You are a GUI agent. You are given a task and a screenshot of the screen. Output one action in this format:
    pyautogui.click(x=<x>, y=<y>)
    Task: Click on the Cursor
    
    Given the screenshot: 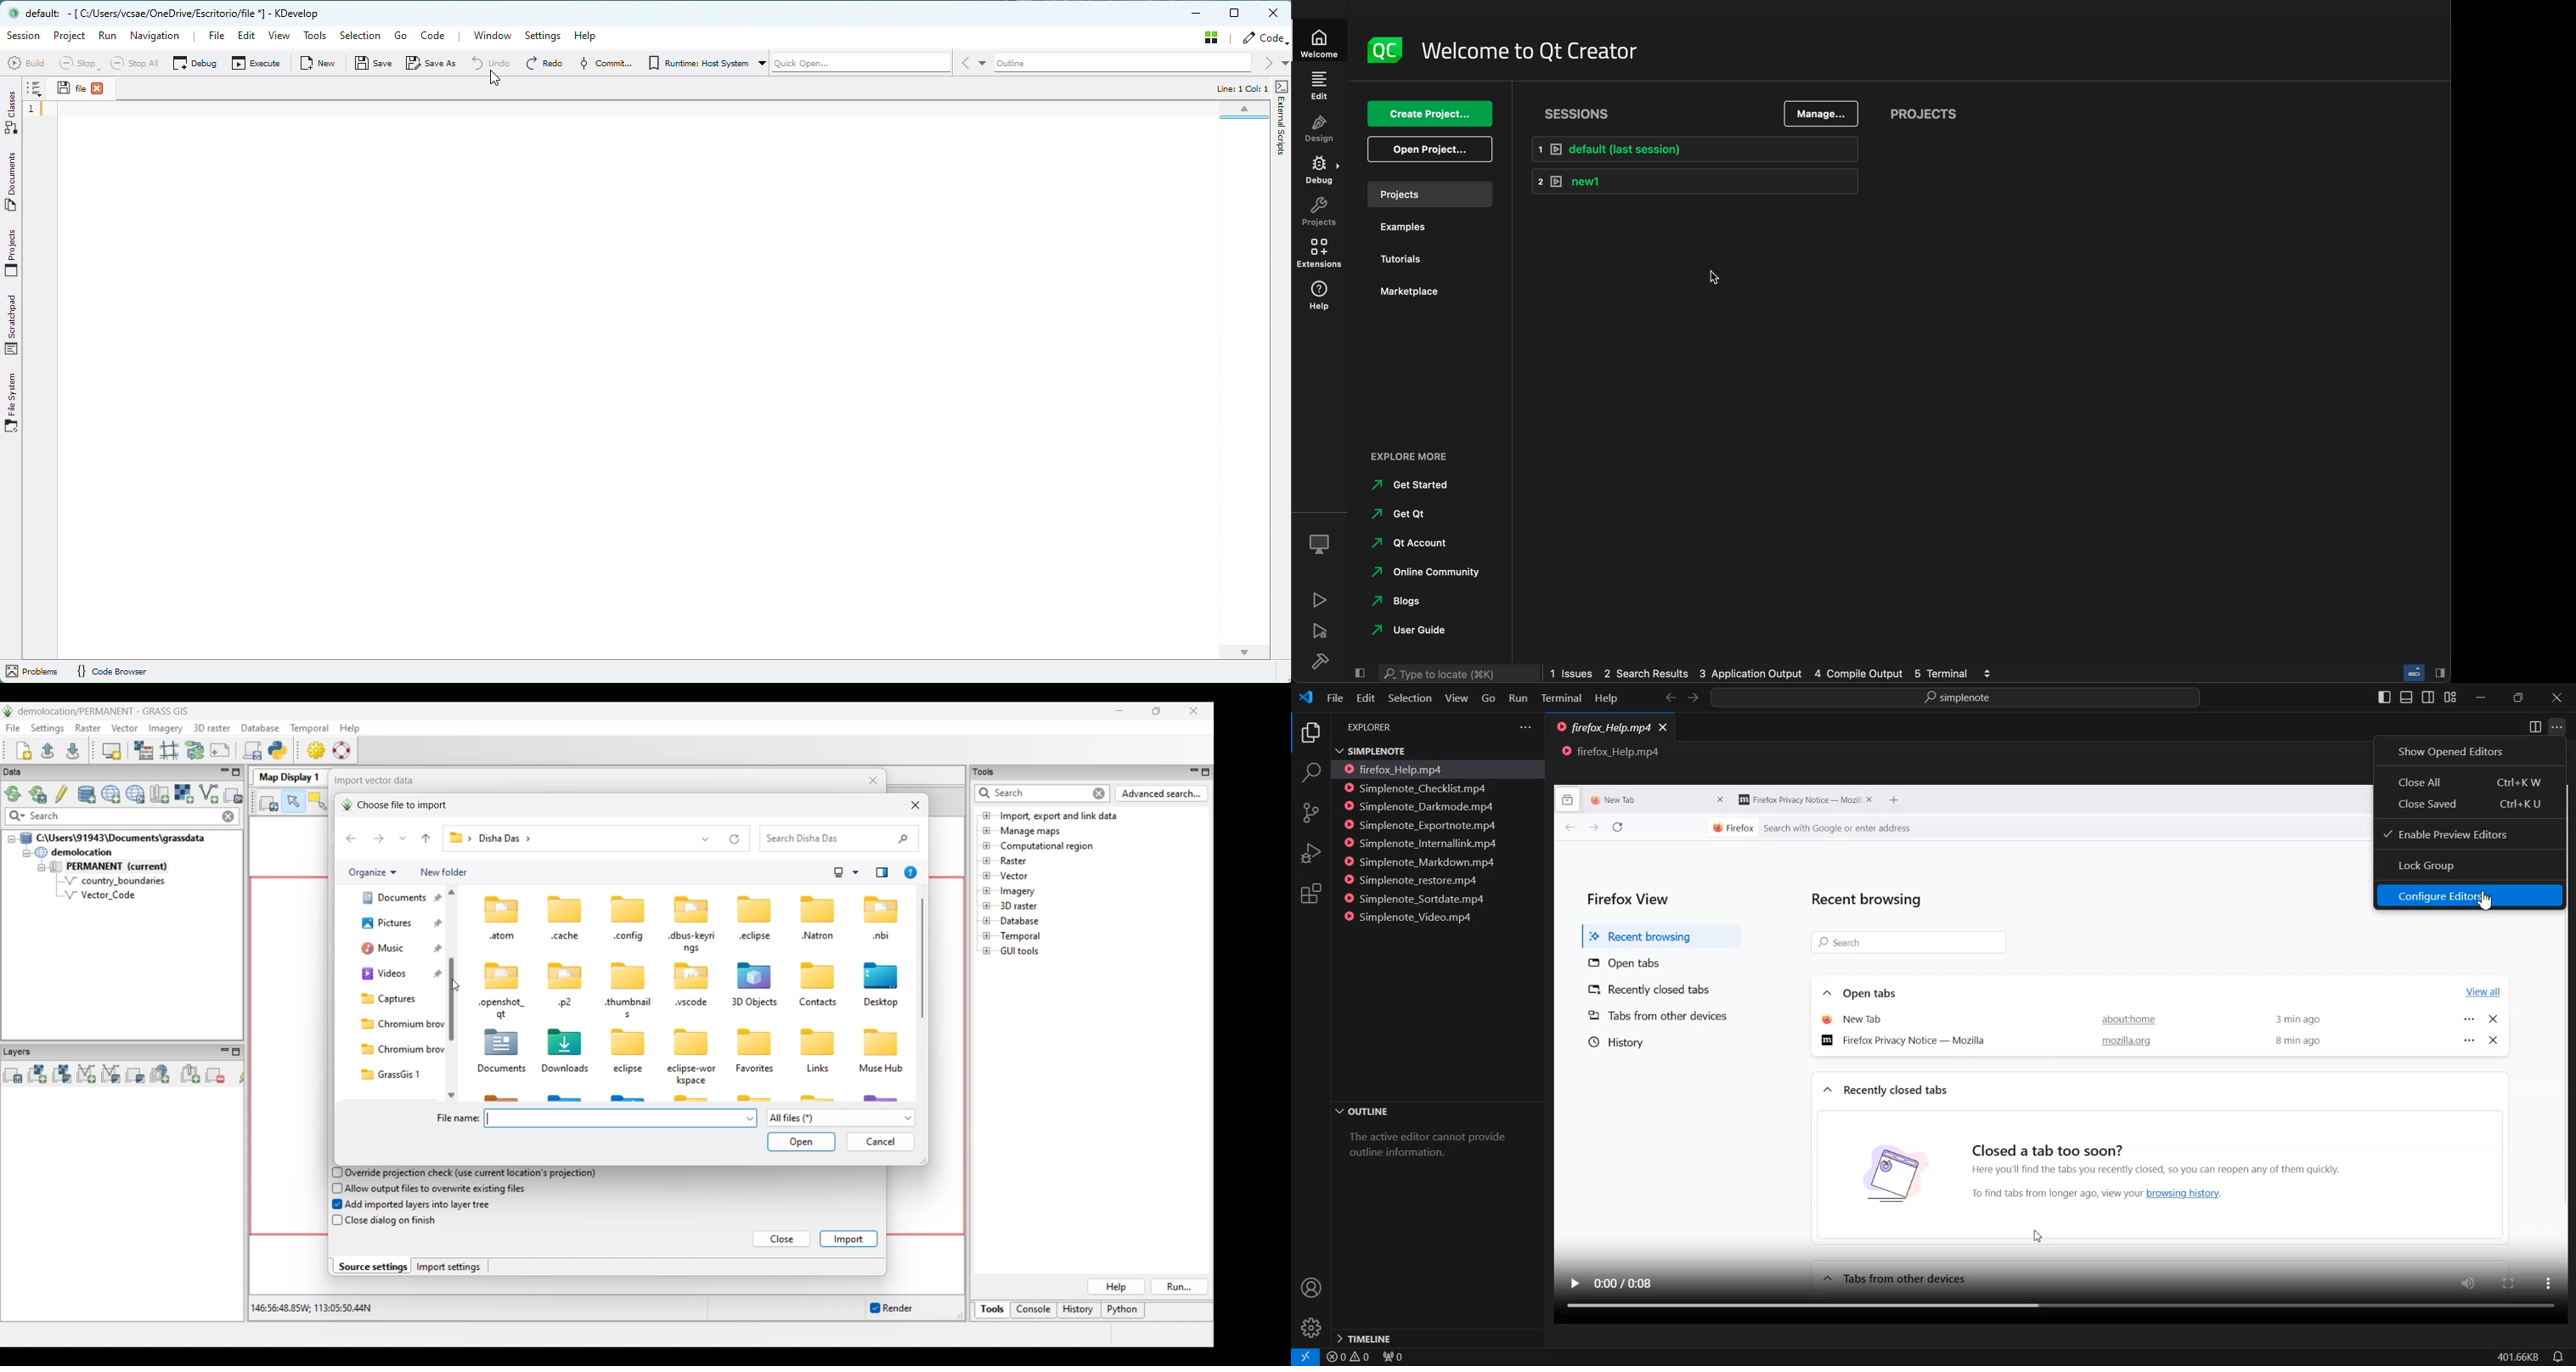 What is the action you would take?
    pyautogui.click(x=2485, y=899)
    